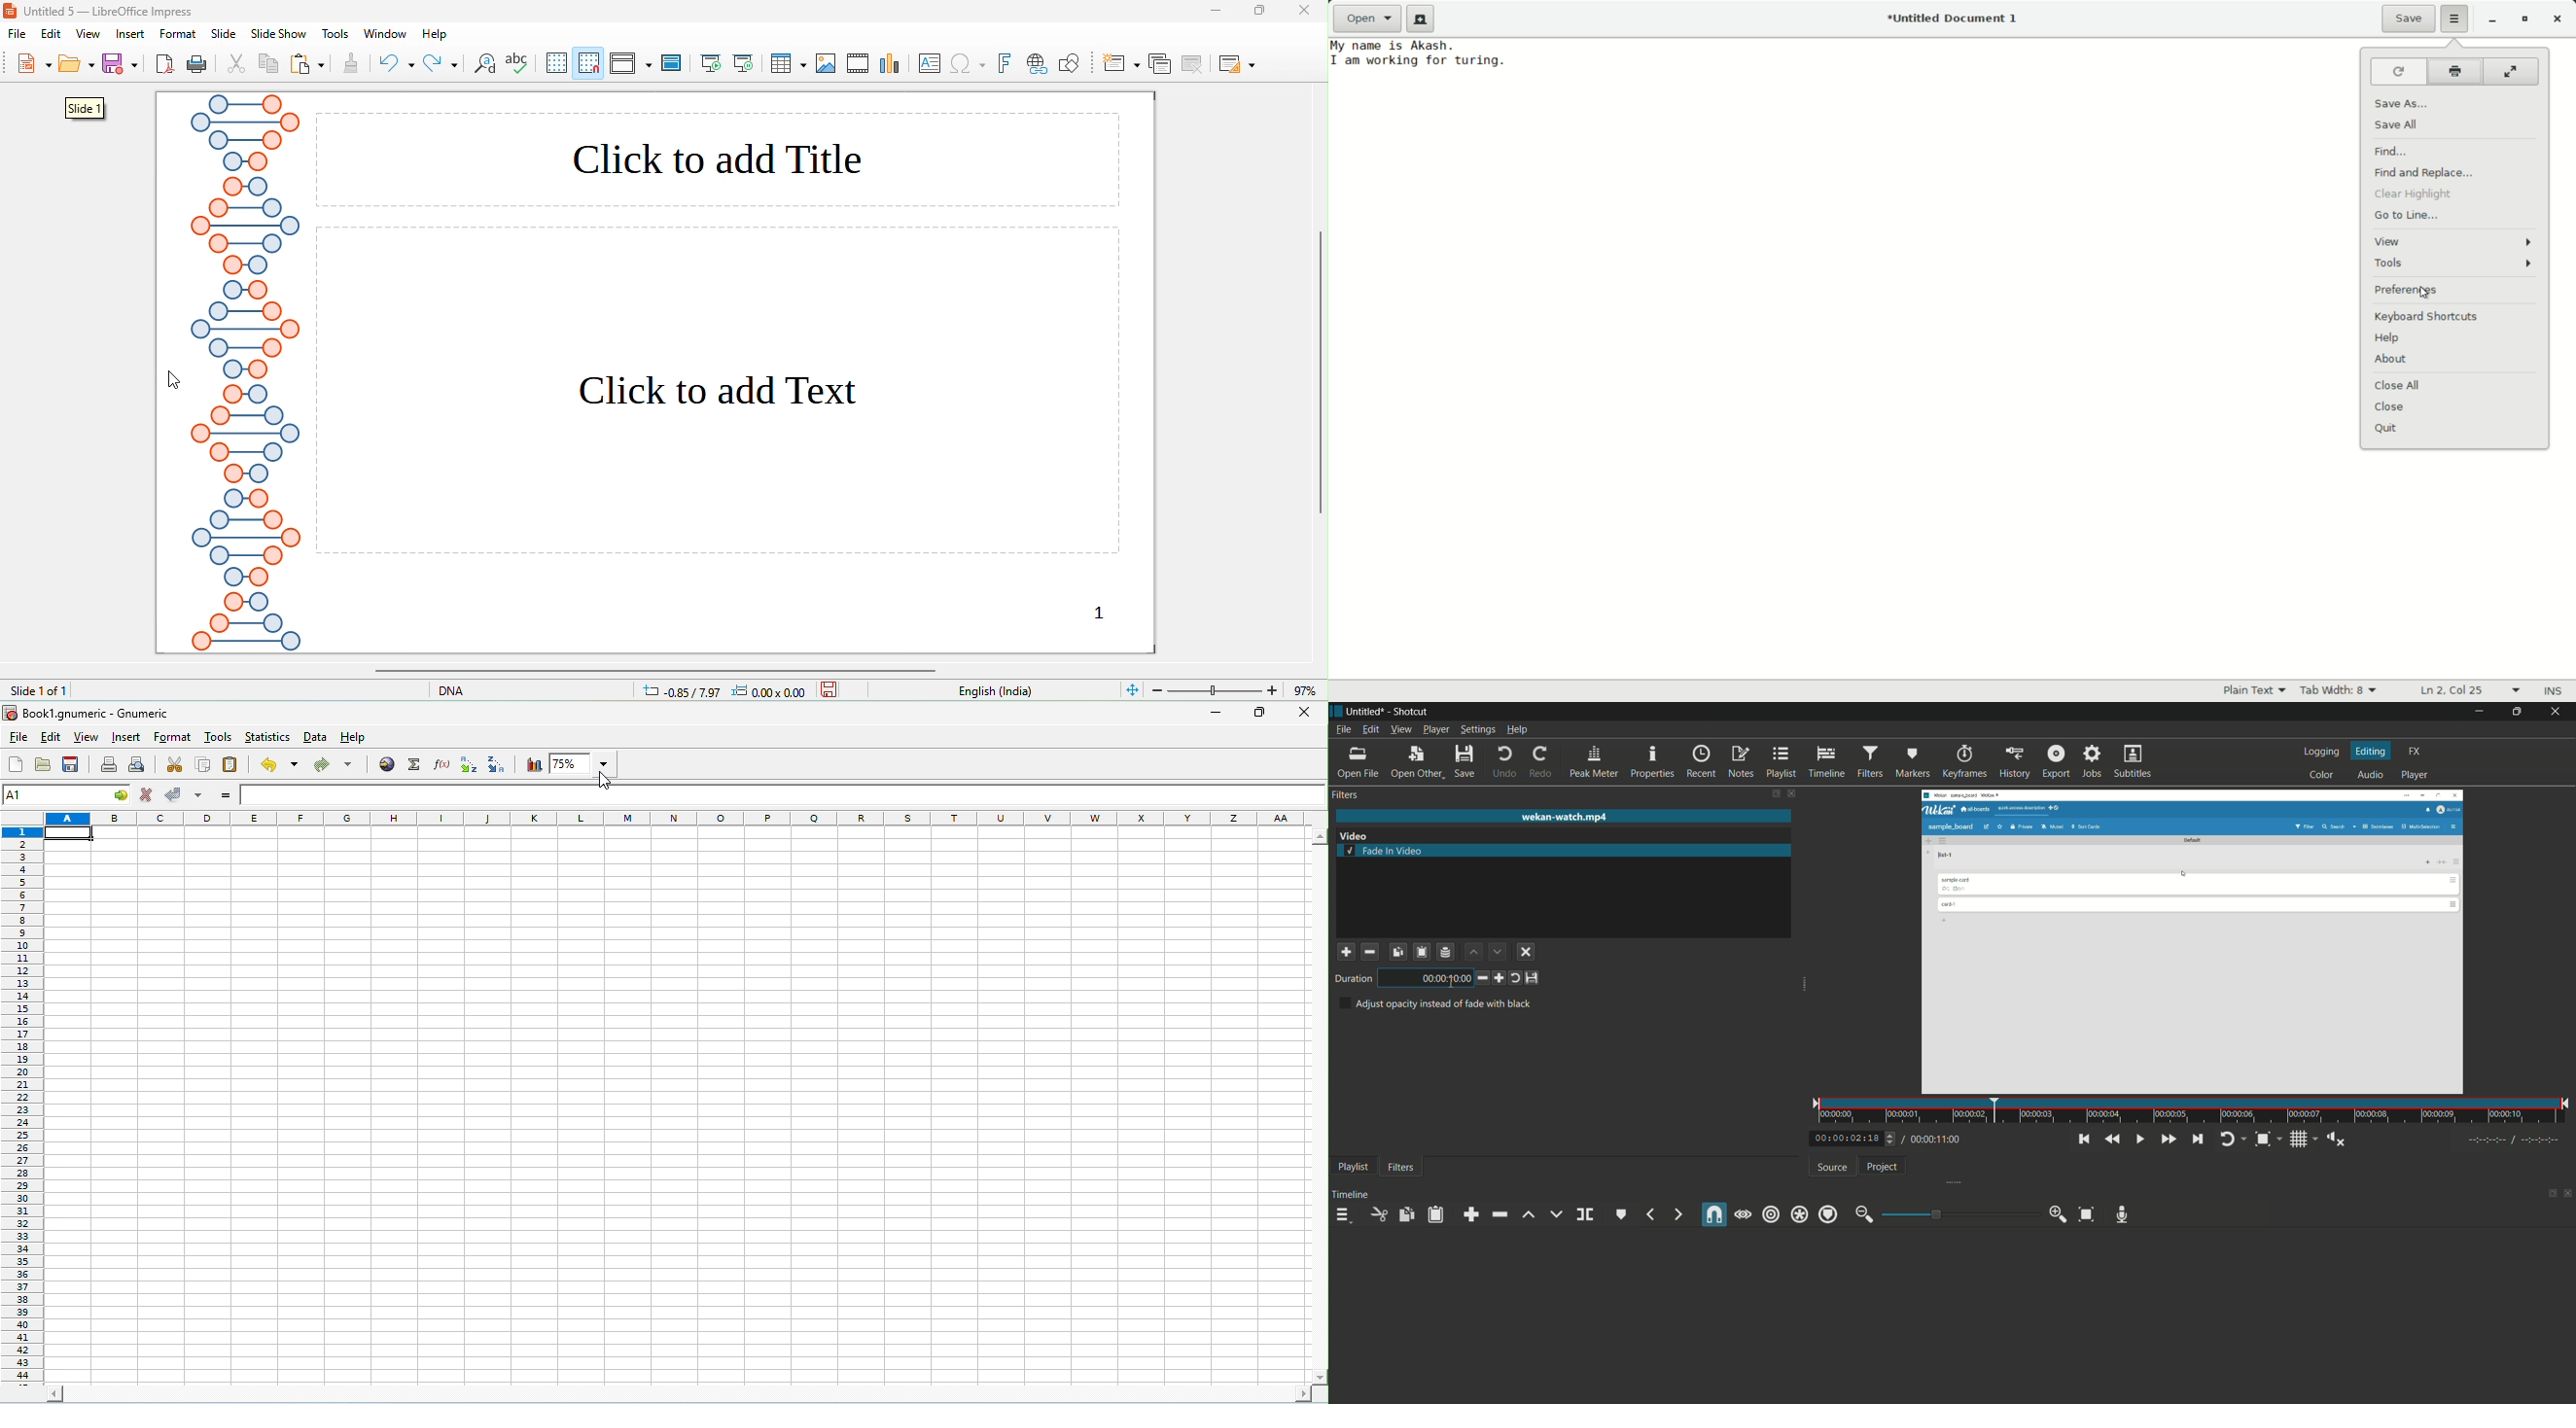 The height and width of the screenshot is (1428, 2576). Describe the element at coordinates (1884, 1166) in the screenshot. I see `project` at that location.